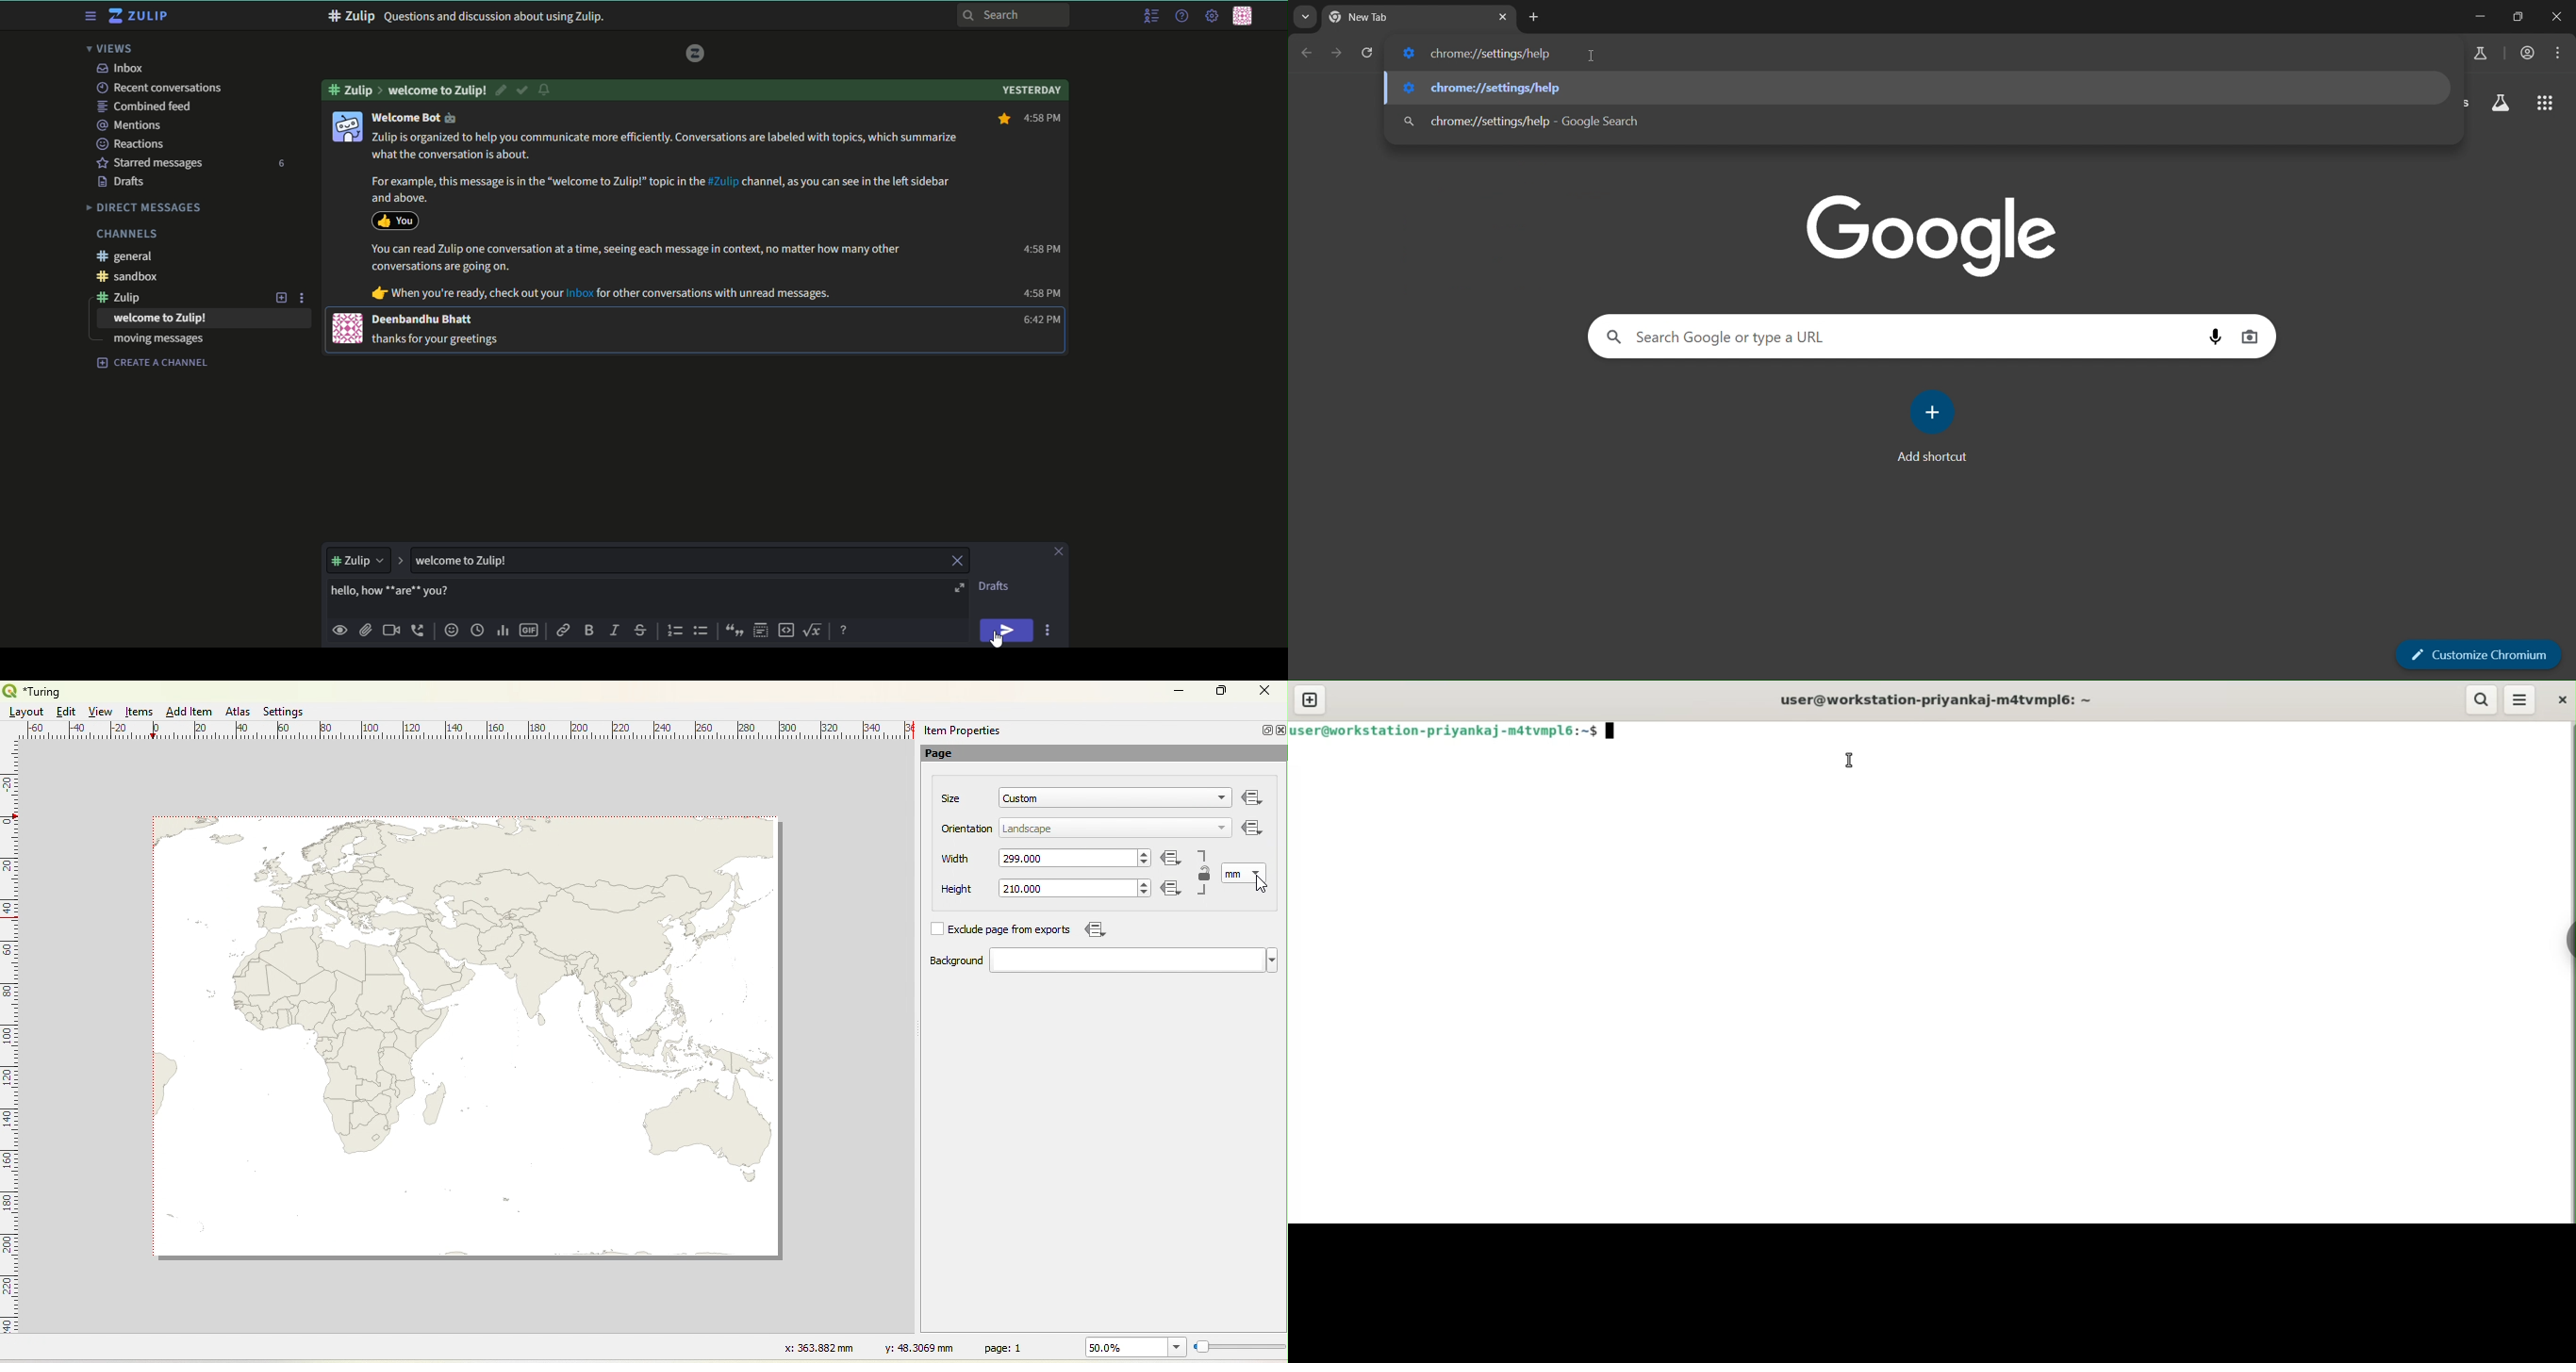  Describe the element at coordinates (467, 17) in the screenshot. I see `# Zulip Questions and discussion about using Zulip.` at that location.